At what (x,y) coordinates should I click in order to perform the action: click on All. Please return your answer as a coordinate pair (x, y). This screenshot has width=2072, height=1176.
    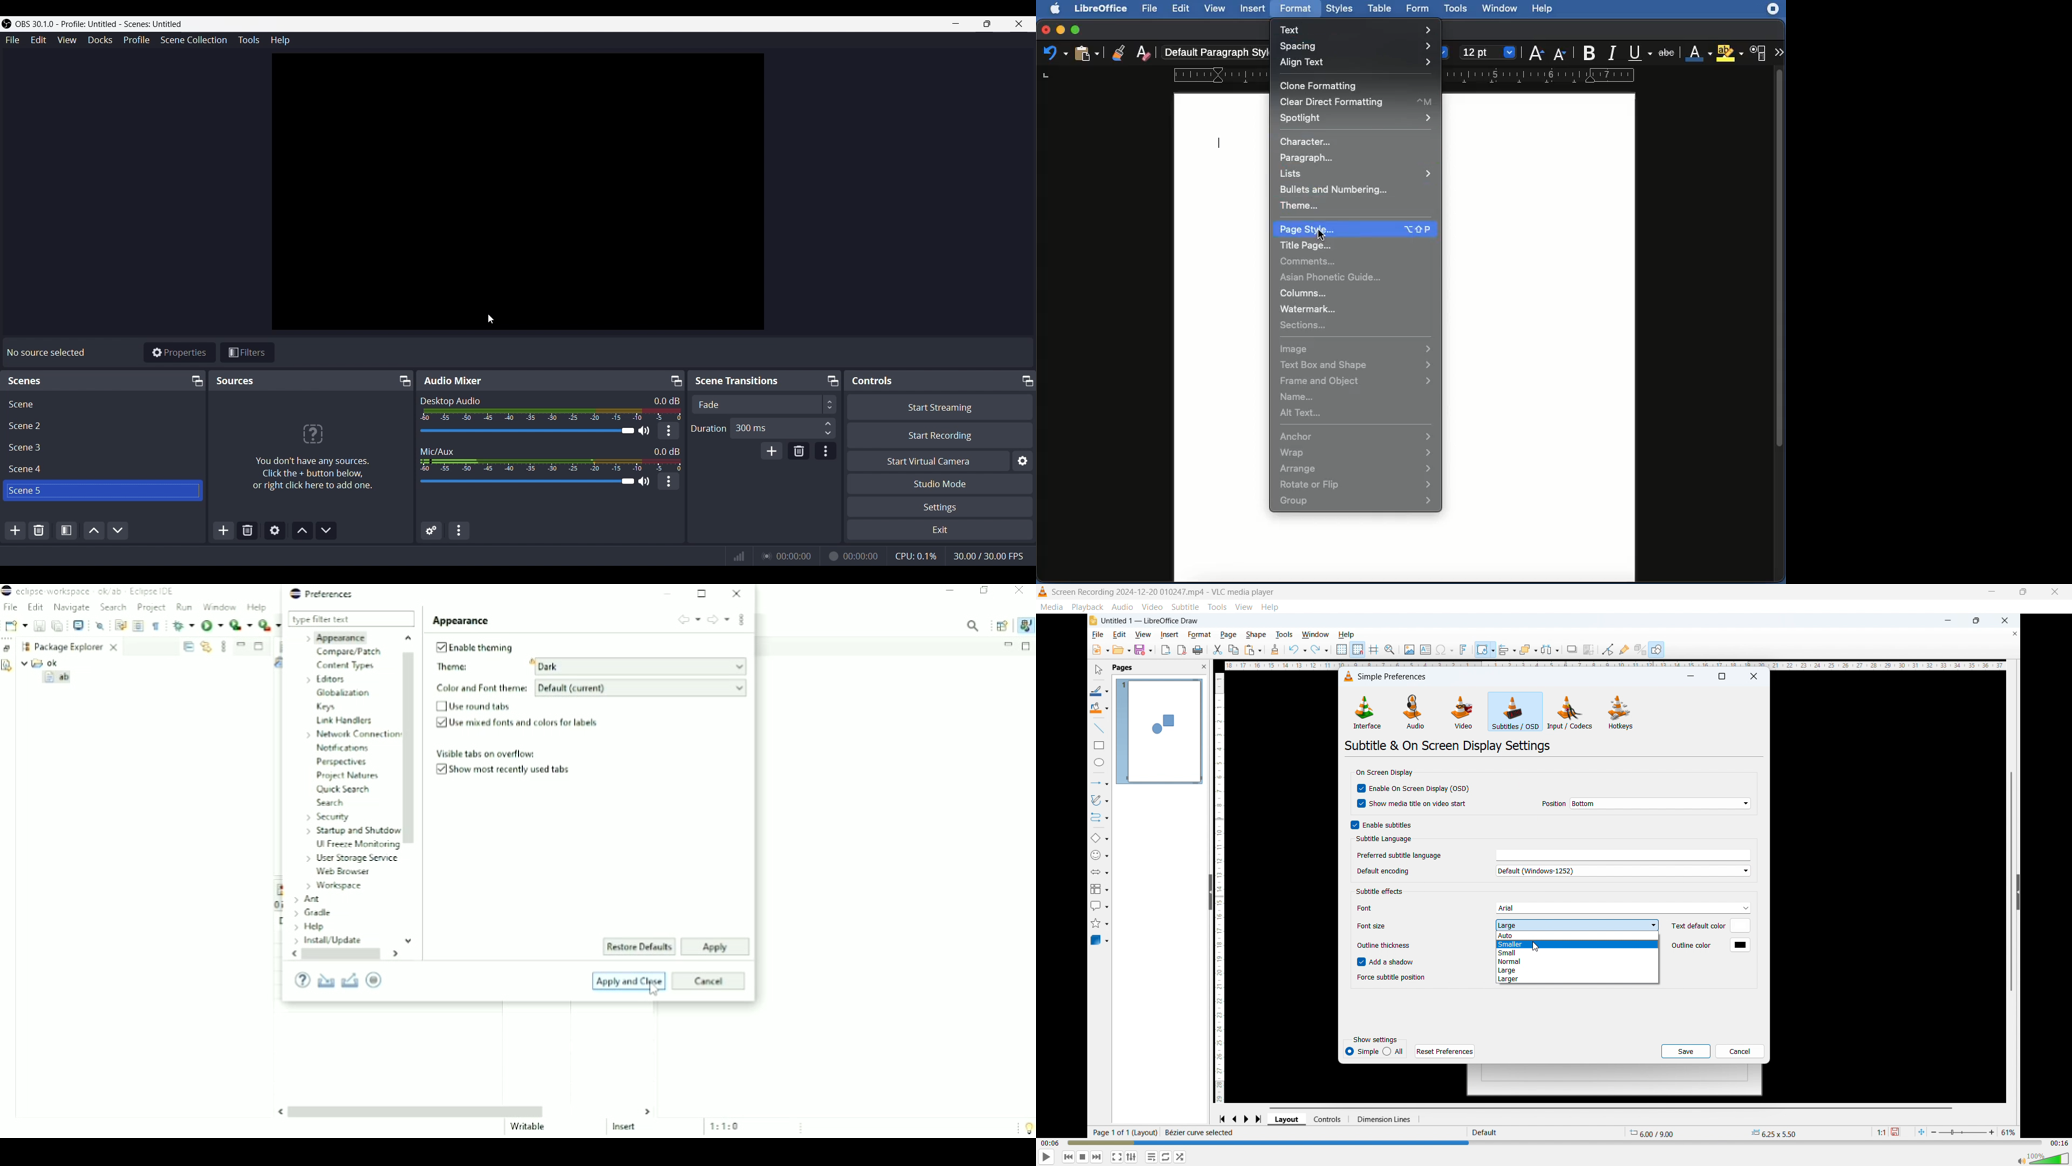
    Looking at the image, I should click on (1394, 1052).